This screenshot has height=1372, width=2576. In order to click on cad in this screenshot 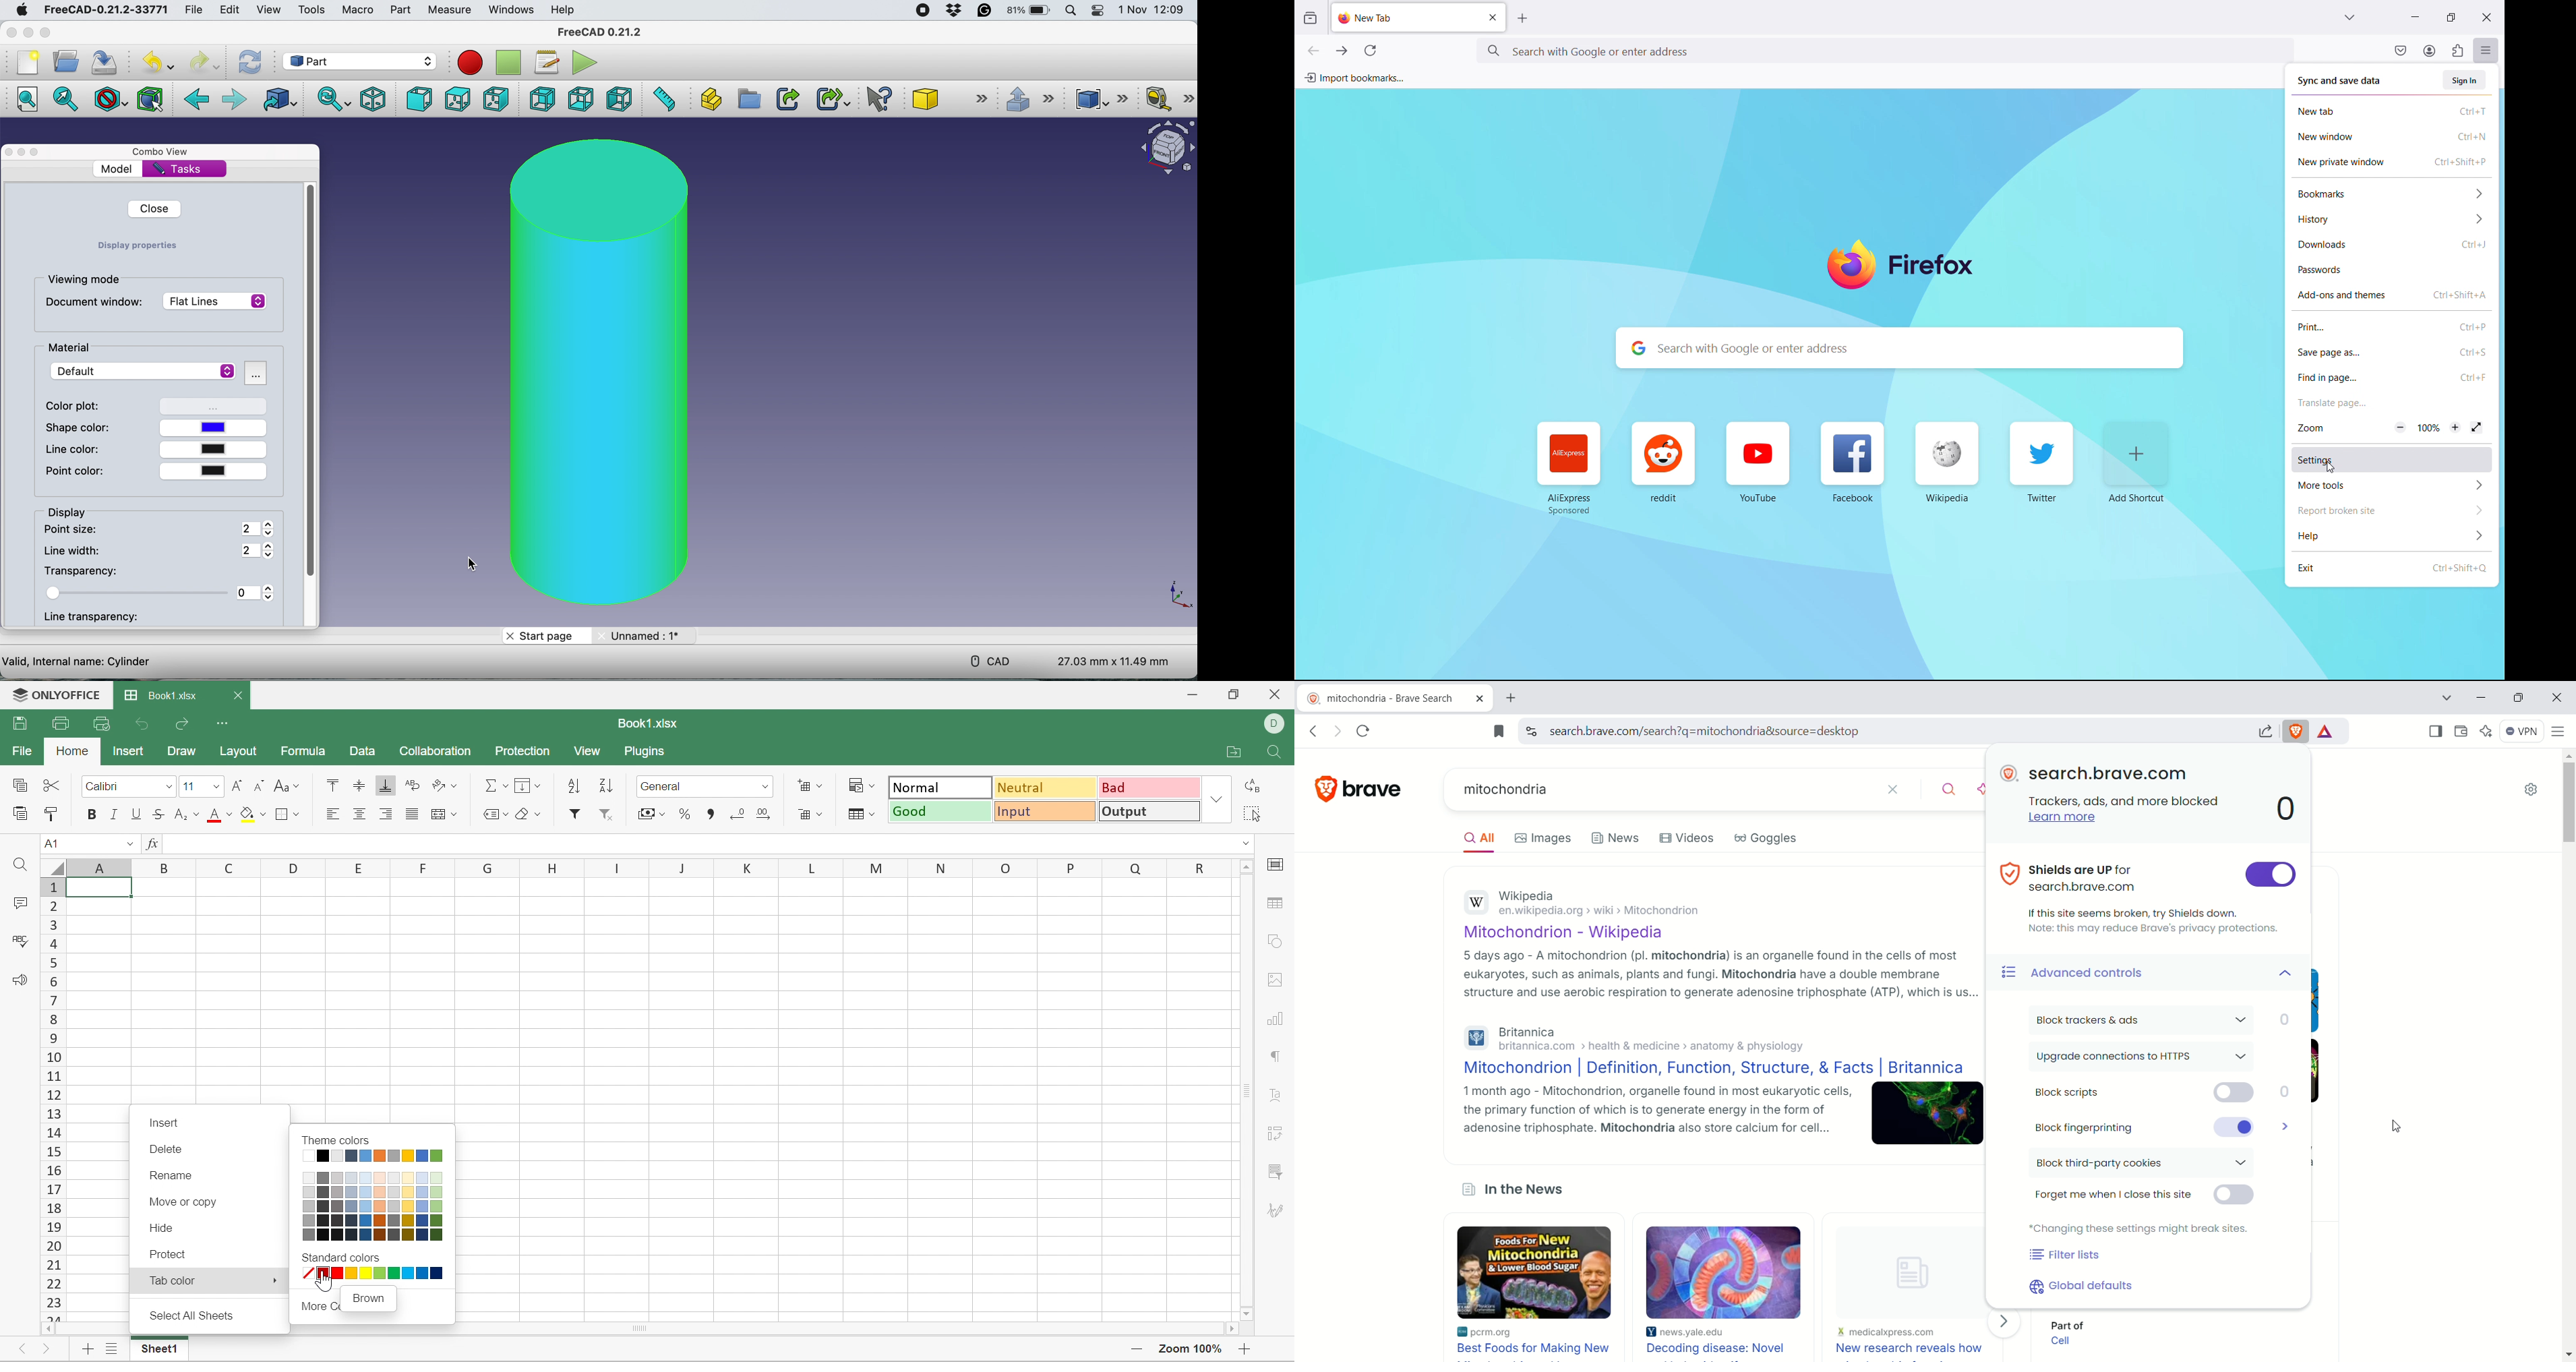, I will do `click(991, 660)`.